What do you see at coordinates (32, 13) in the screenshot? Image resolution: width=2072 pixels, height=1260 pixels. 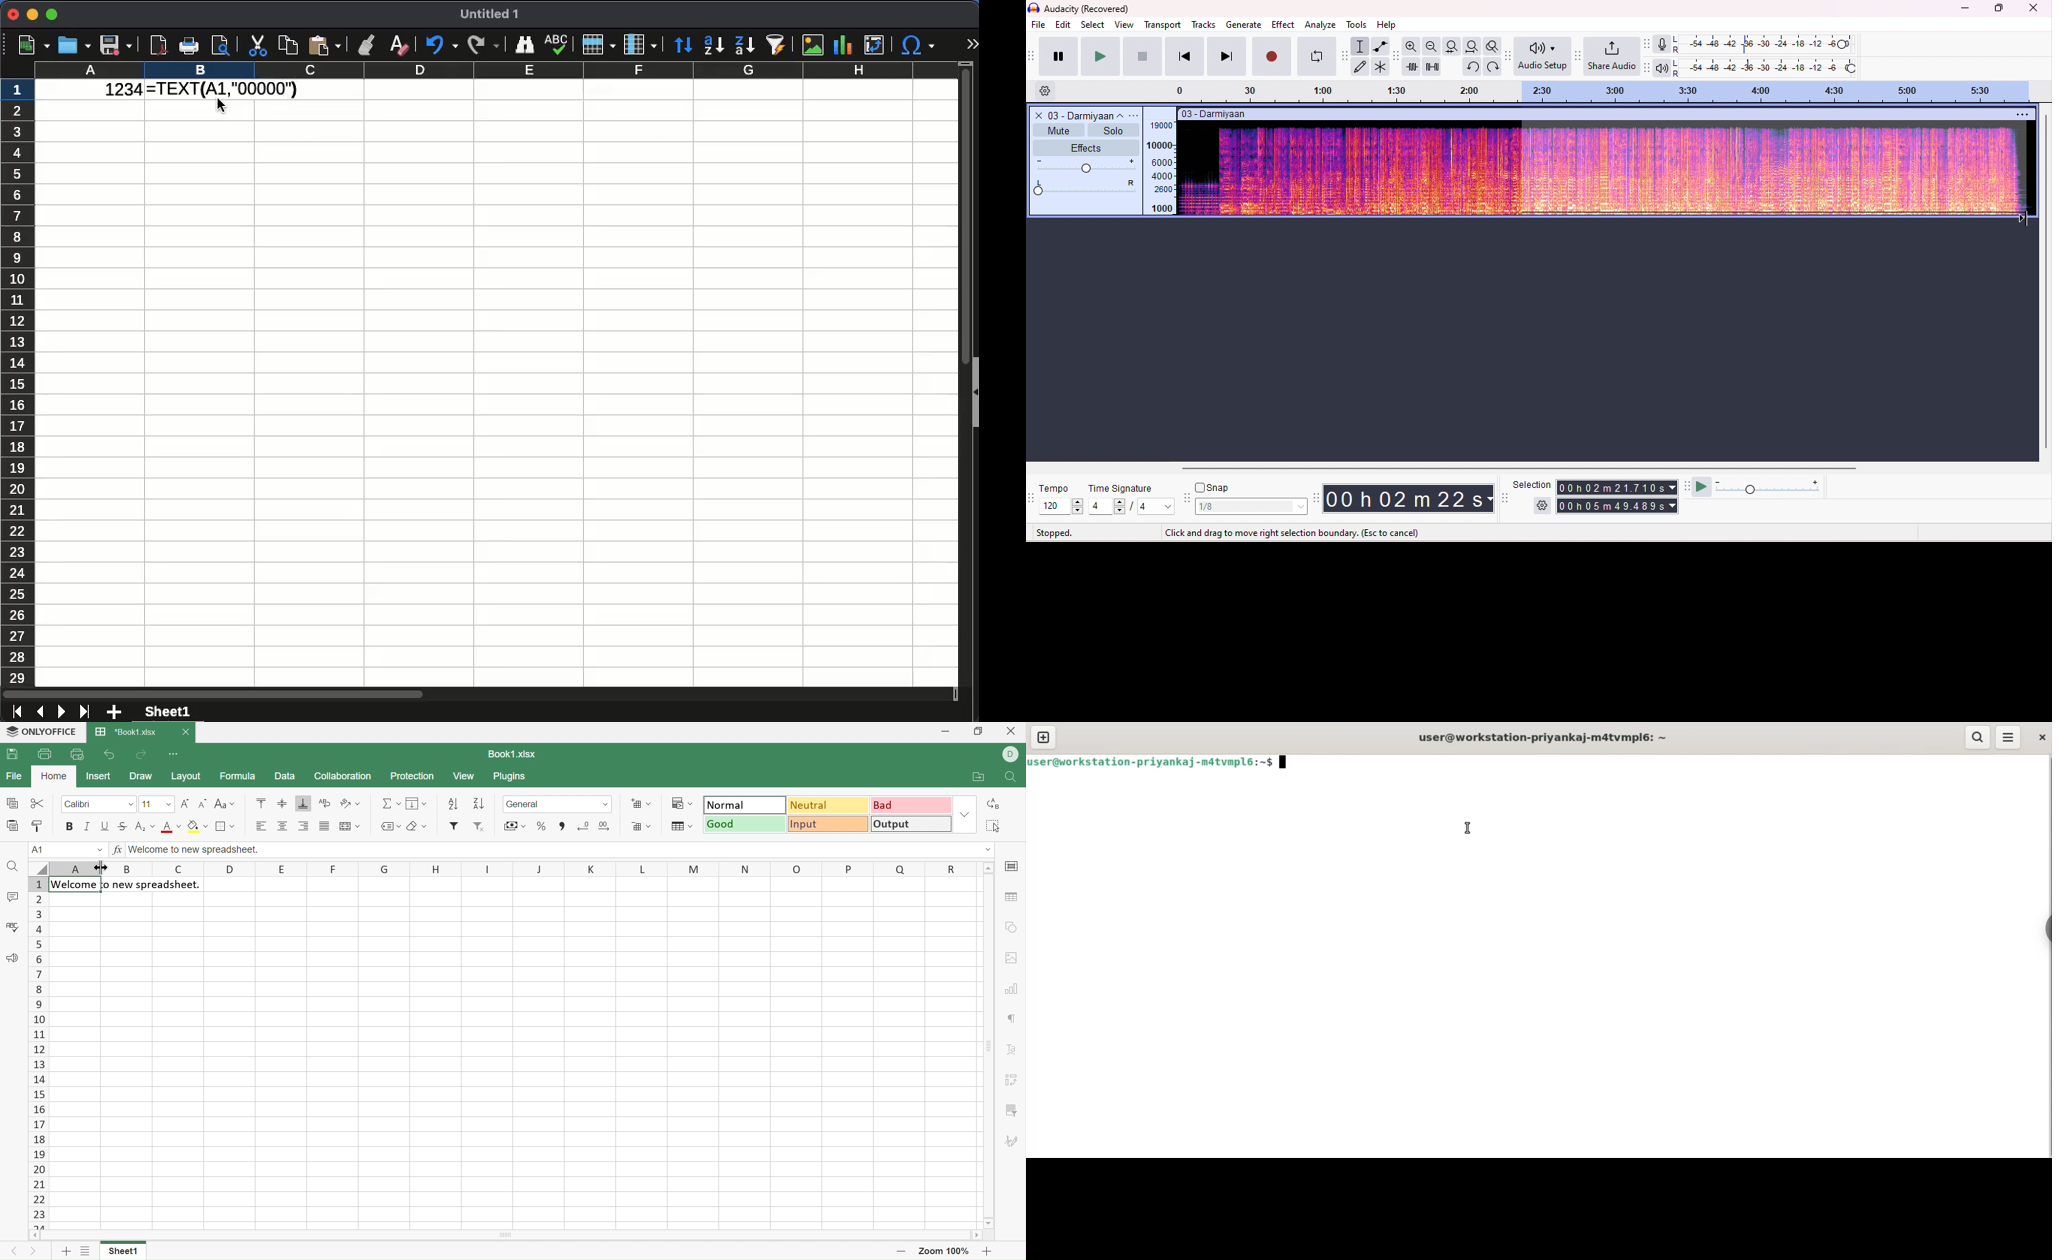 I see `minimize` at bounding box center [32, 13].